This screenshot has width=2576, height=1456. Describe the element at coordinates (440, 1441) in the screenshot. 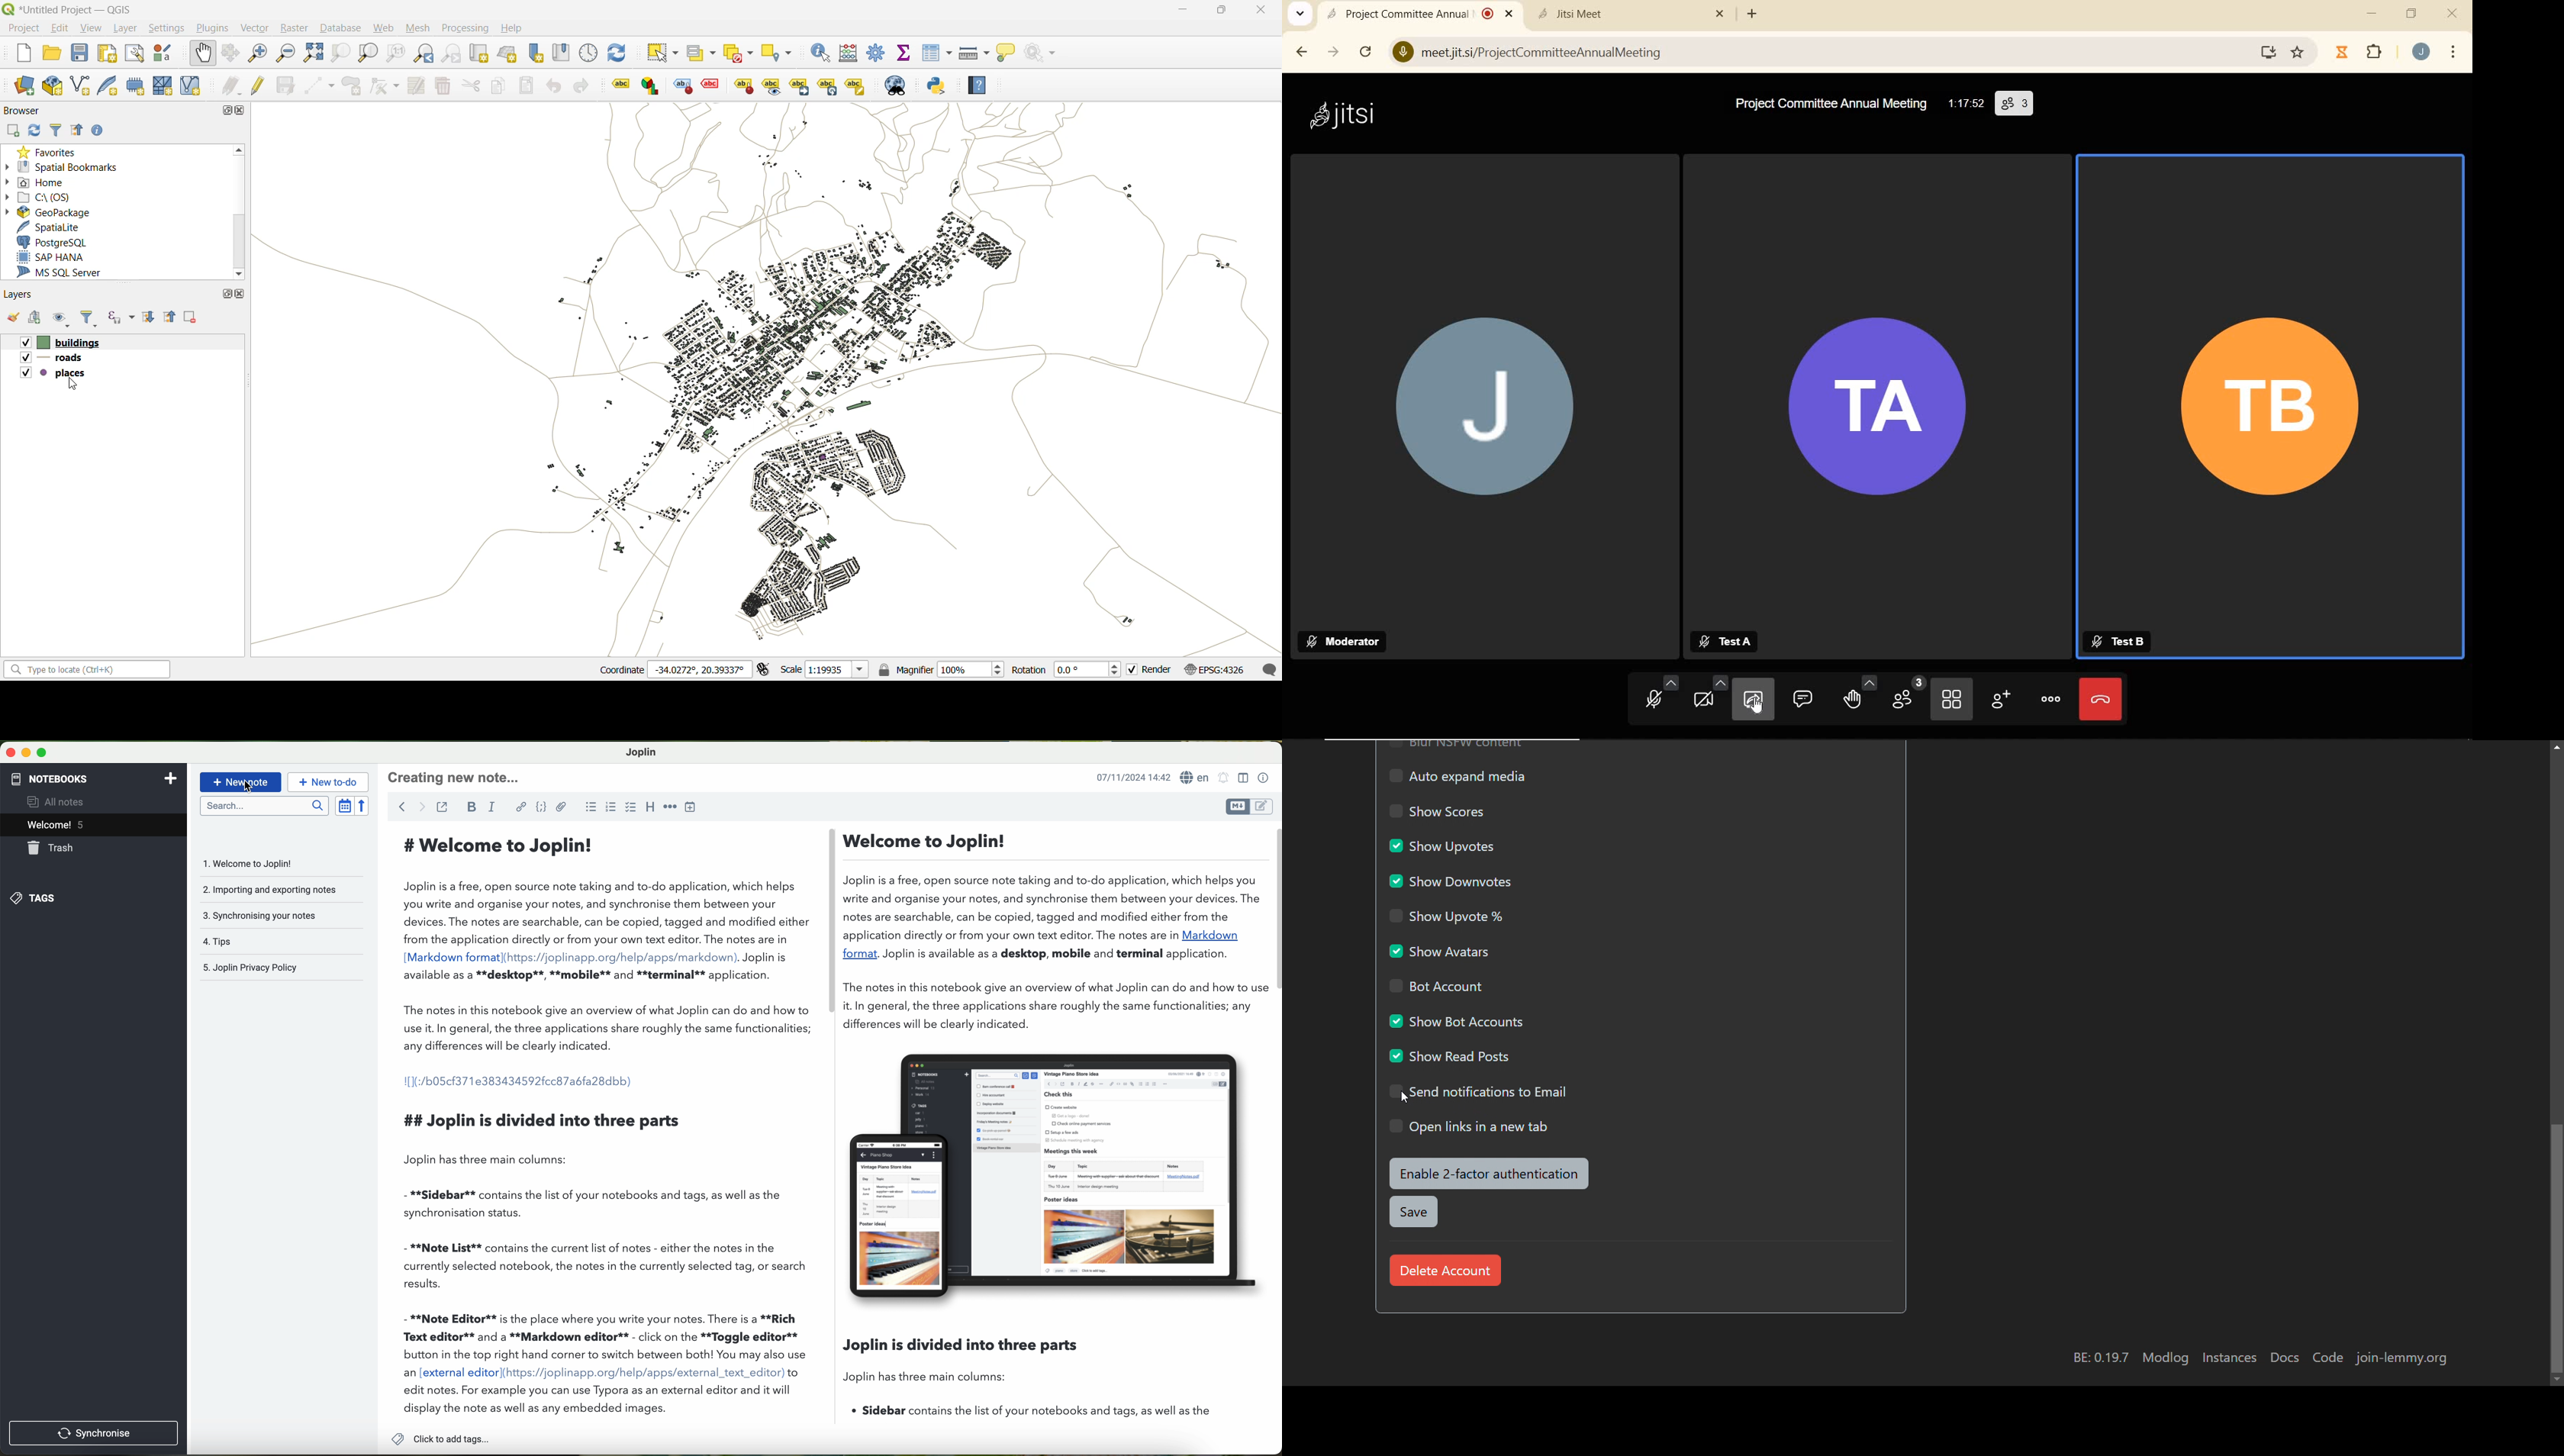

I see `add tags` at that location.